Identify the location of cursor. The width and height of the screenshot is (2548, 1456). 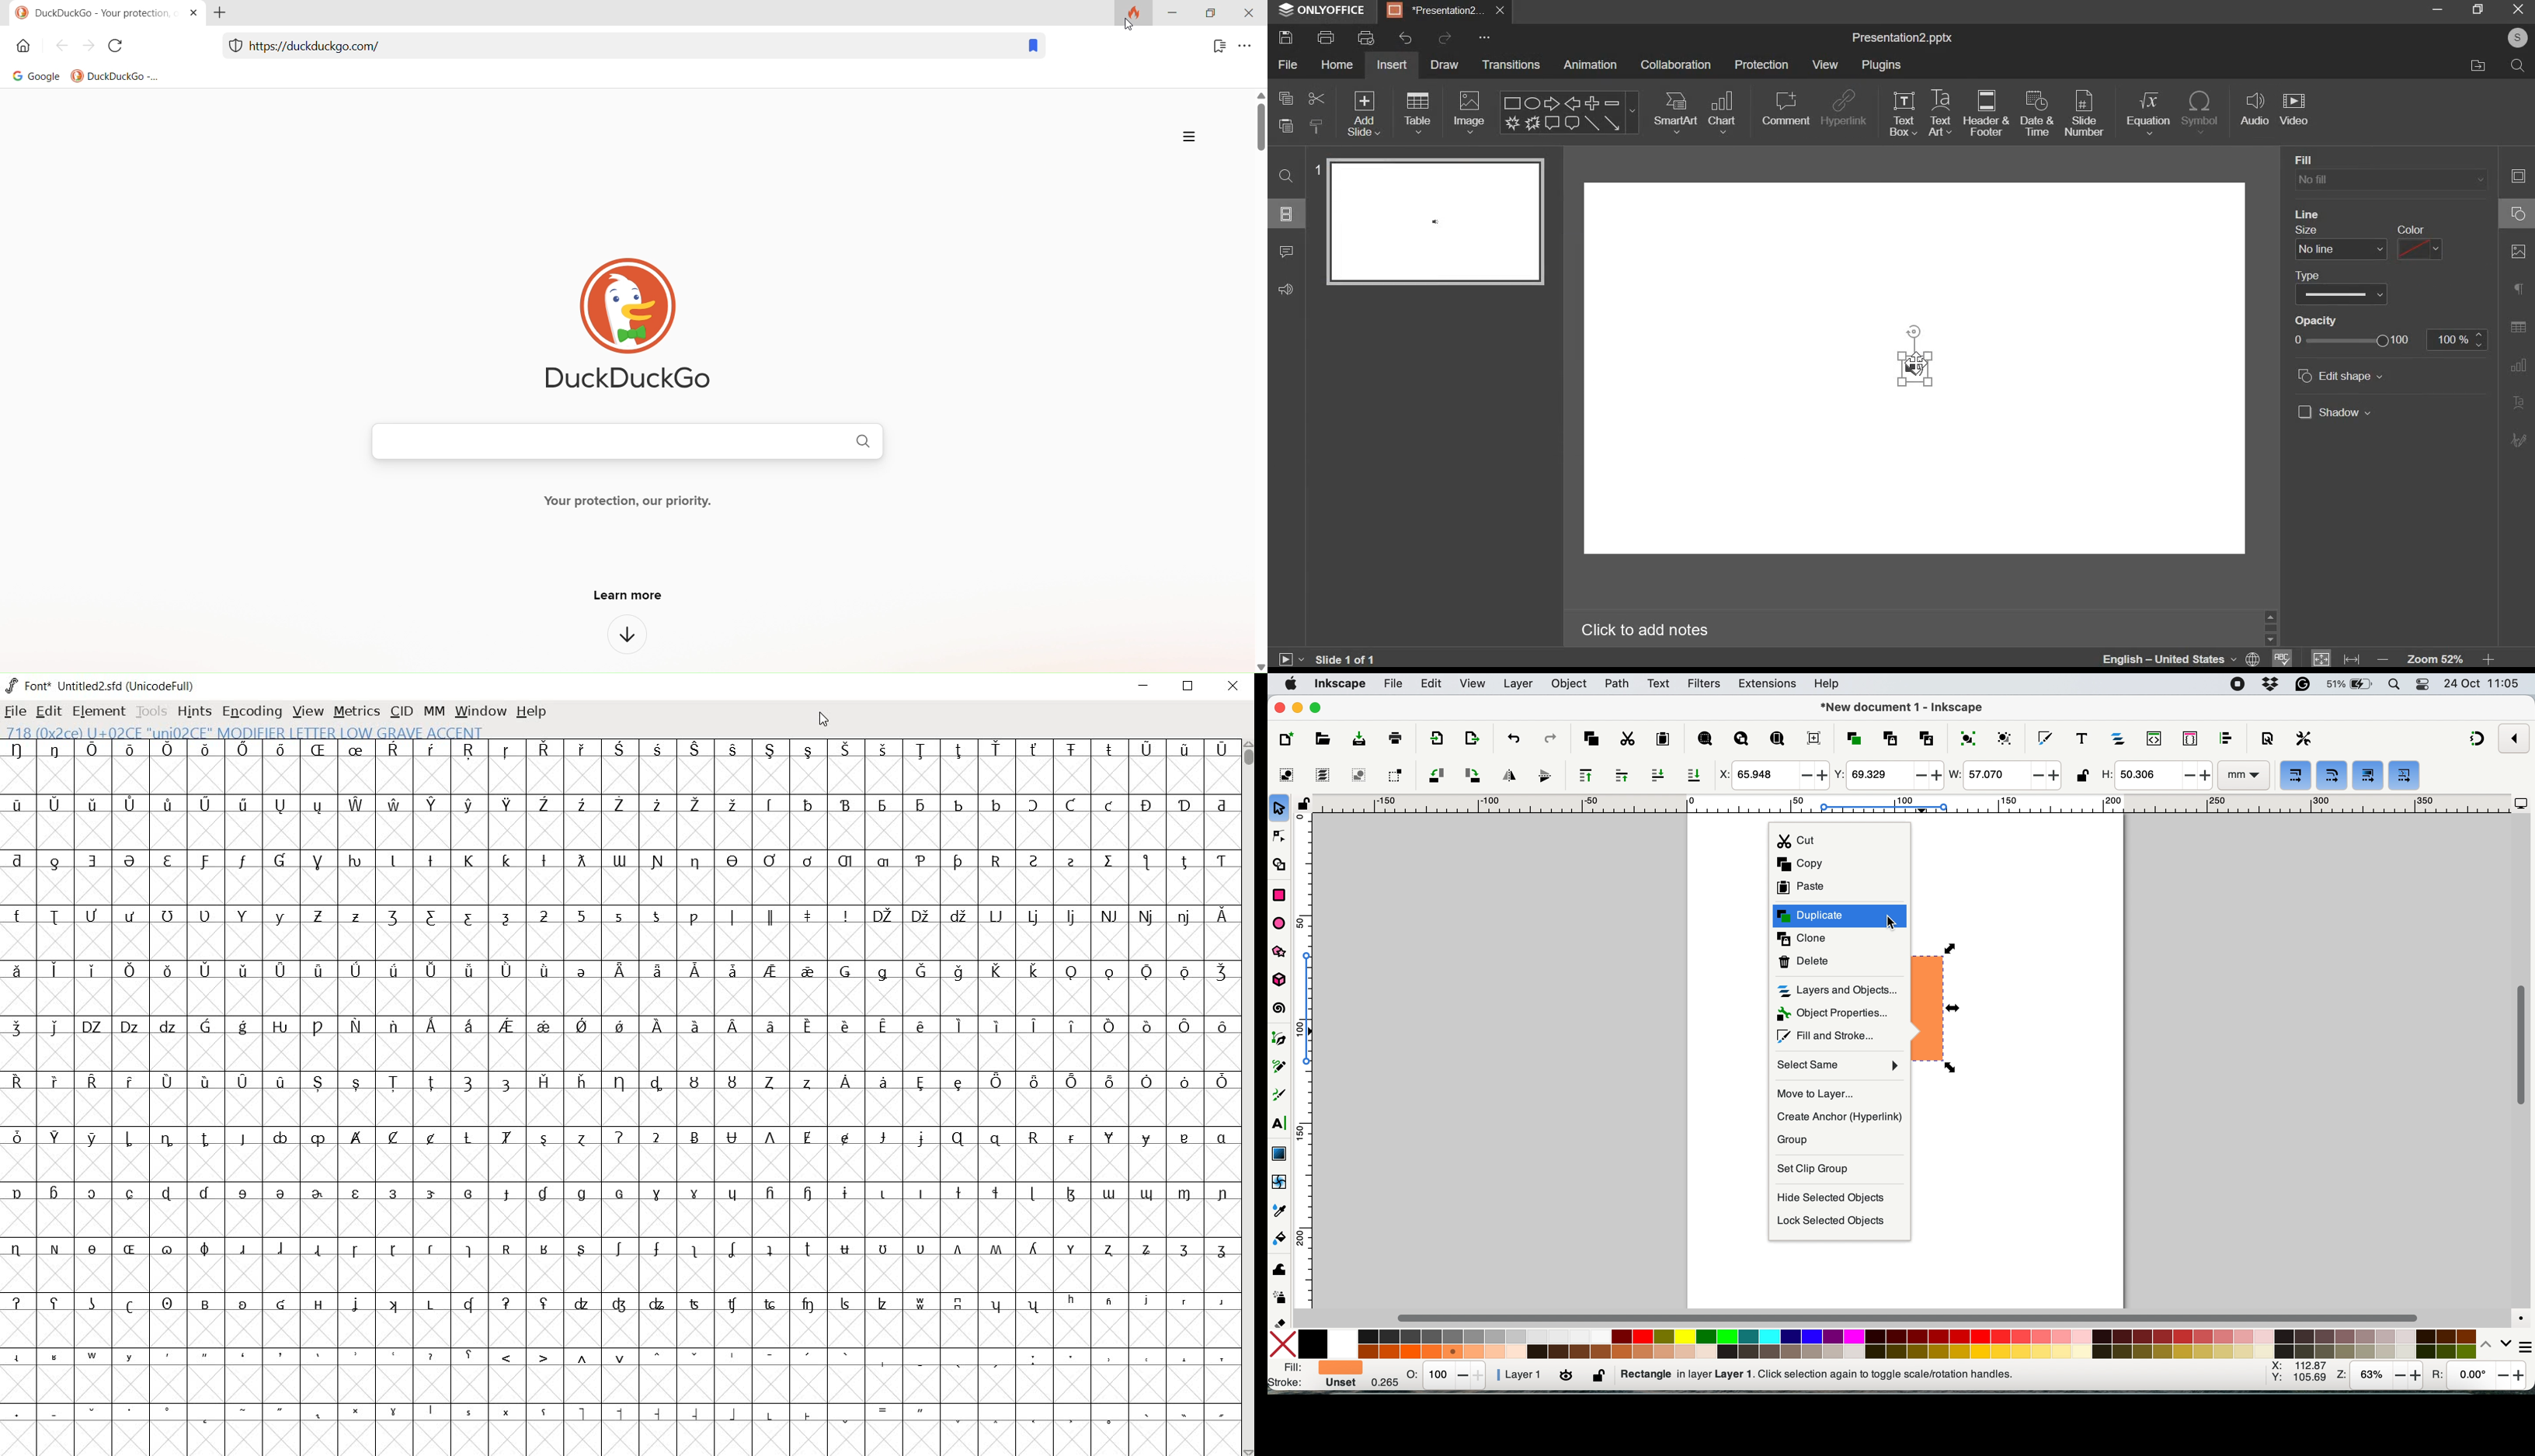
(1894, 921).